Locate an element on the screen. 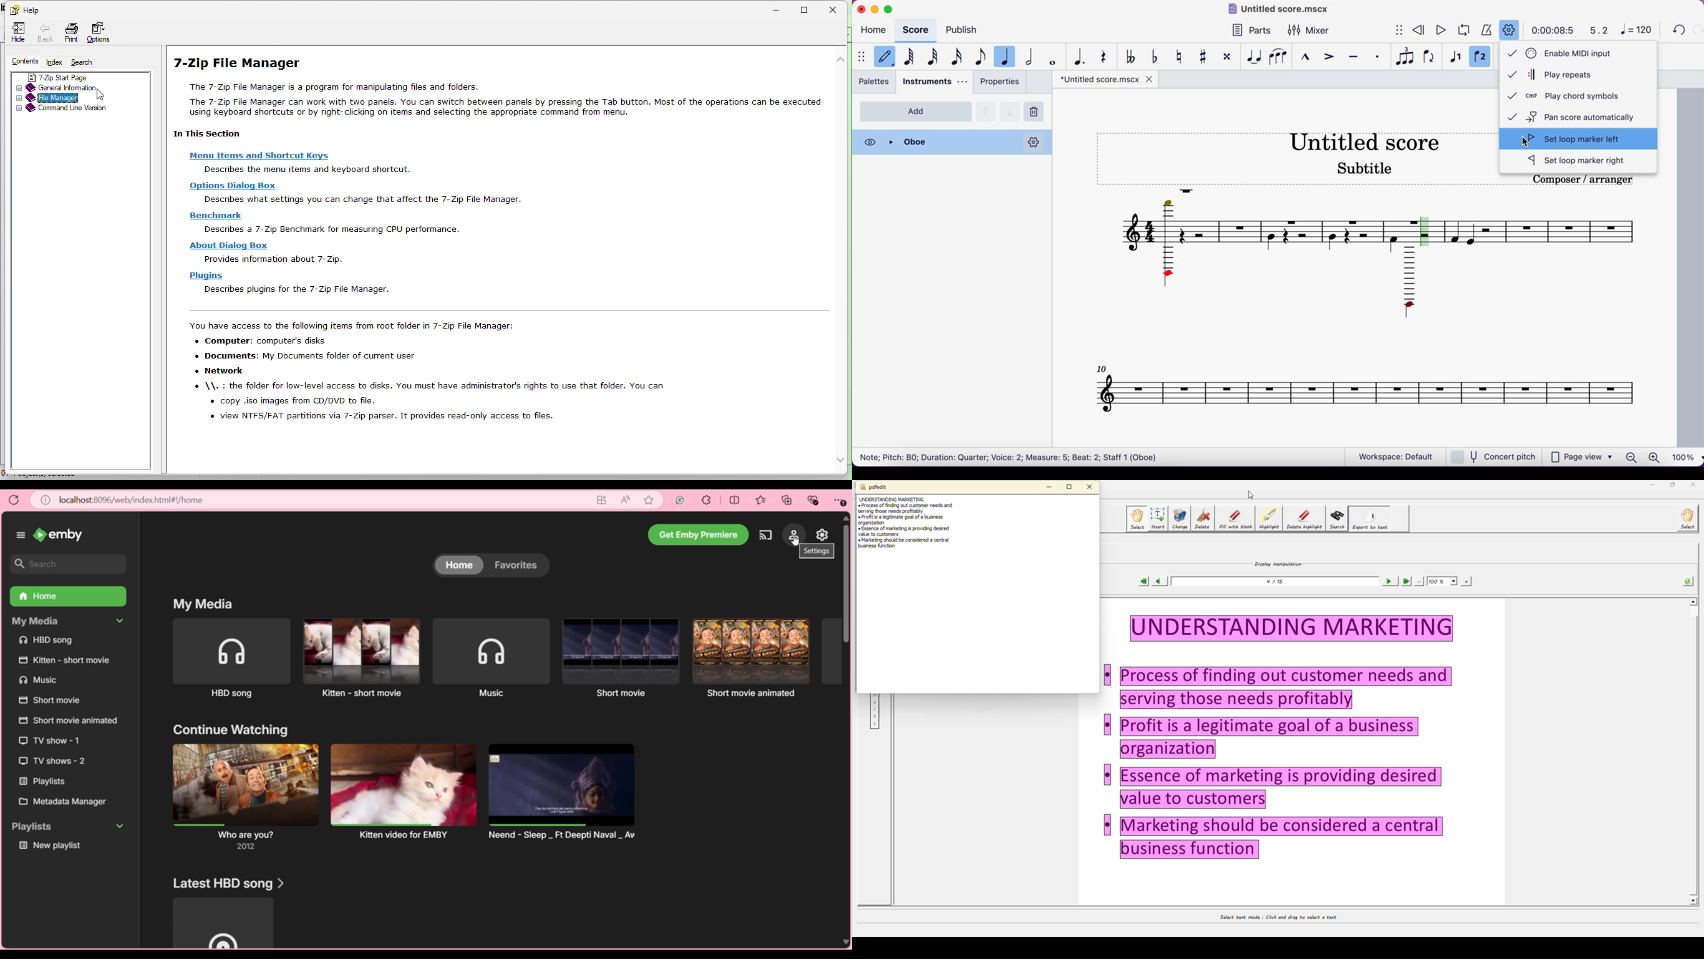 This screenshot has width=1708, height=980. cursor is located at coordinates (1525, 142).